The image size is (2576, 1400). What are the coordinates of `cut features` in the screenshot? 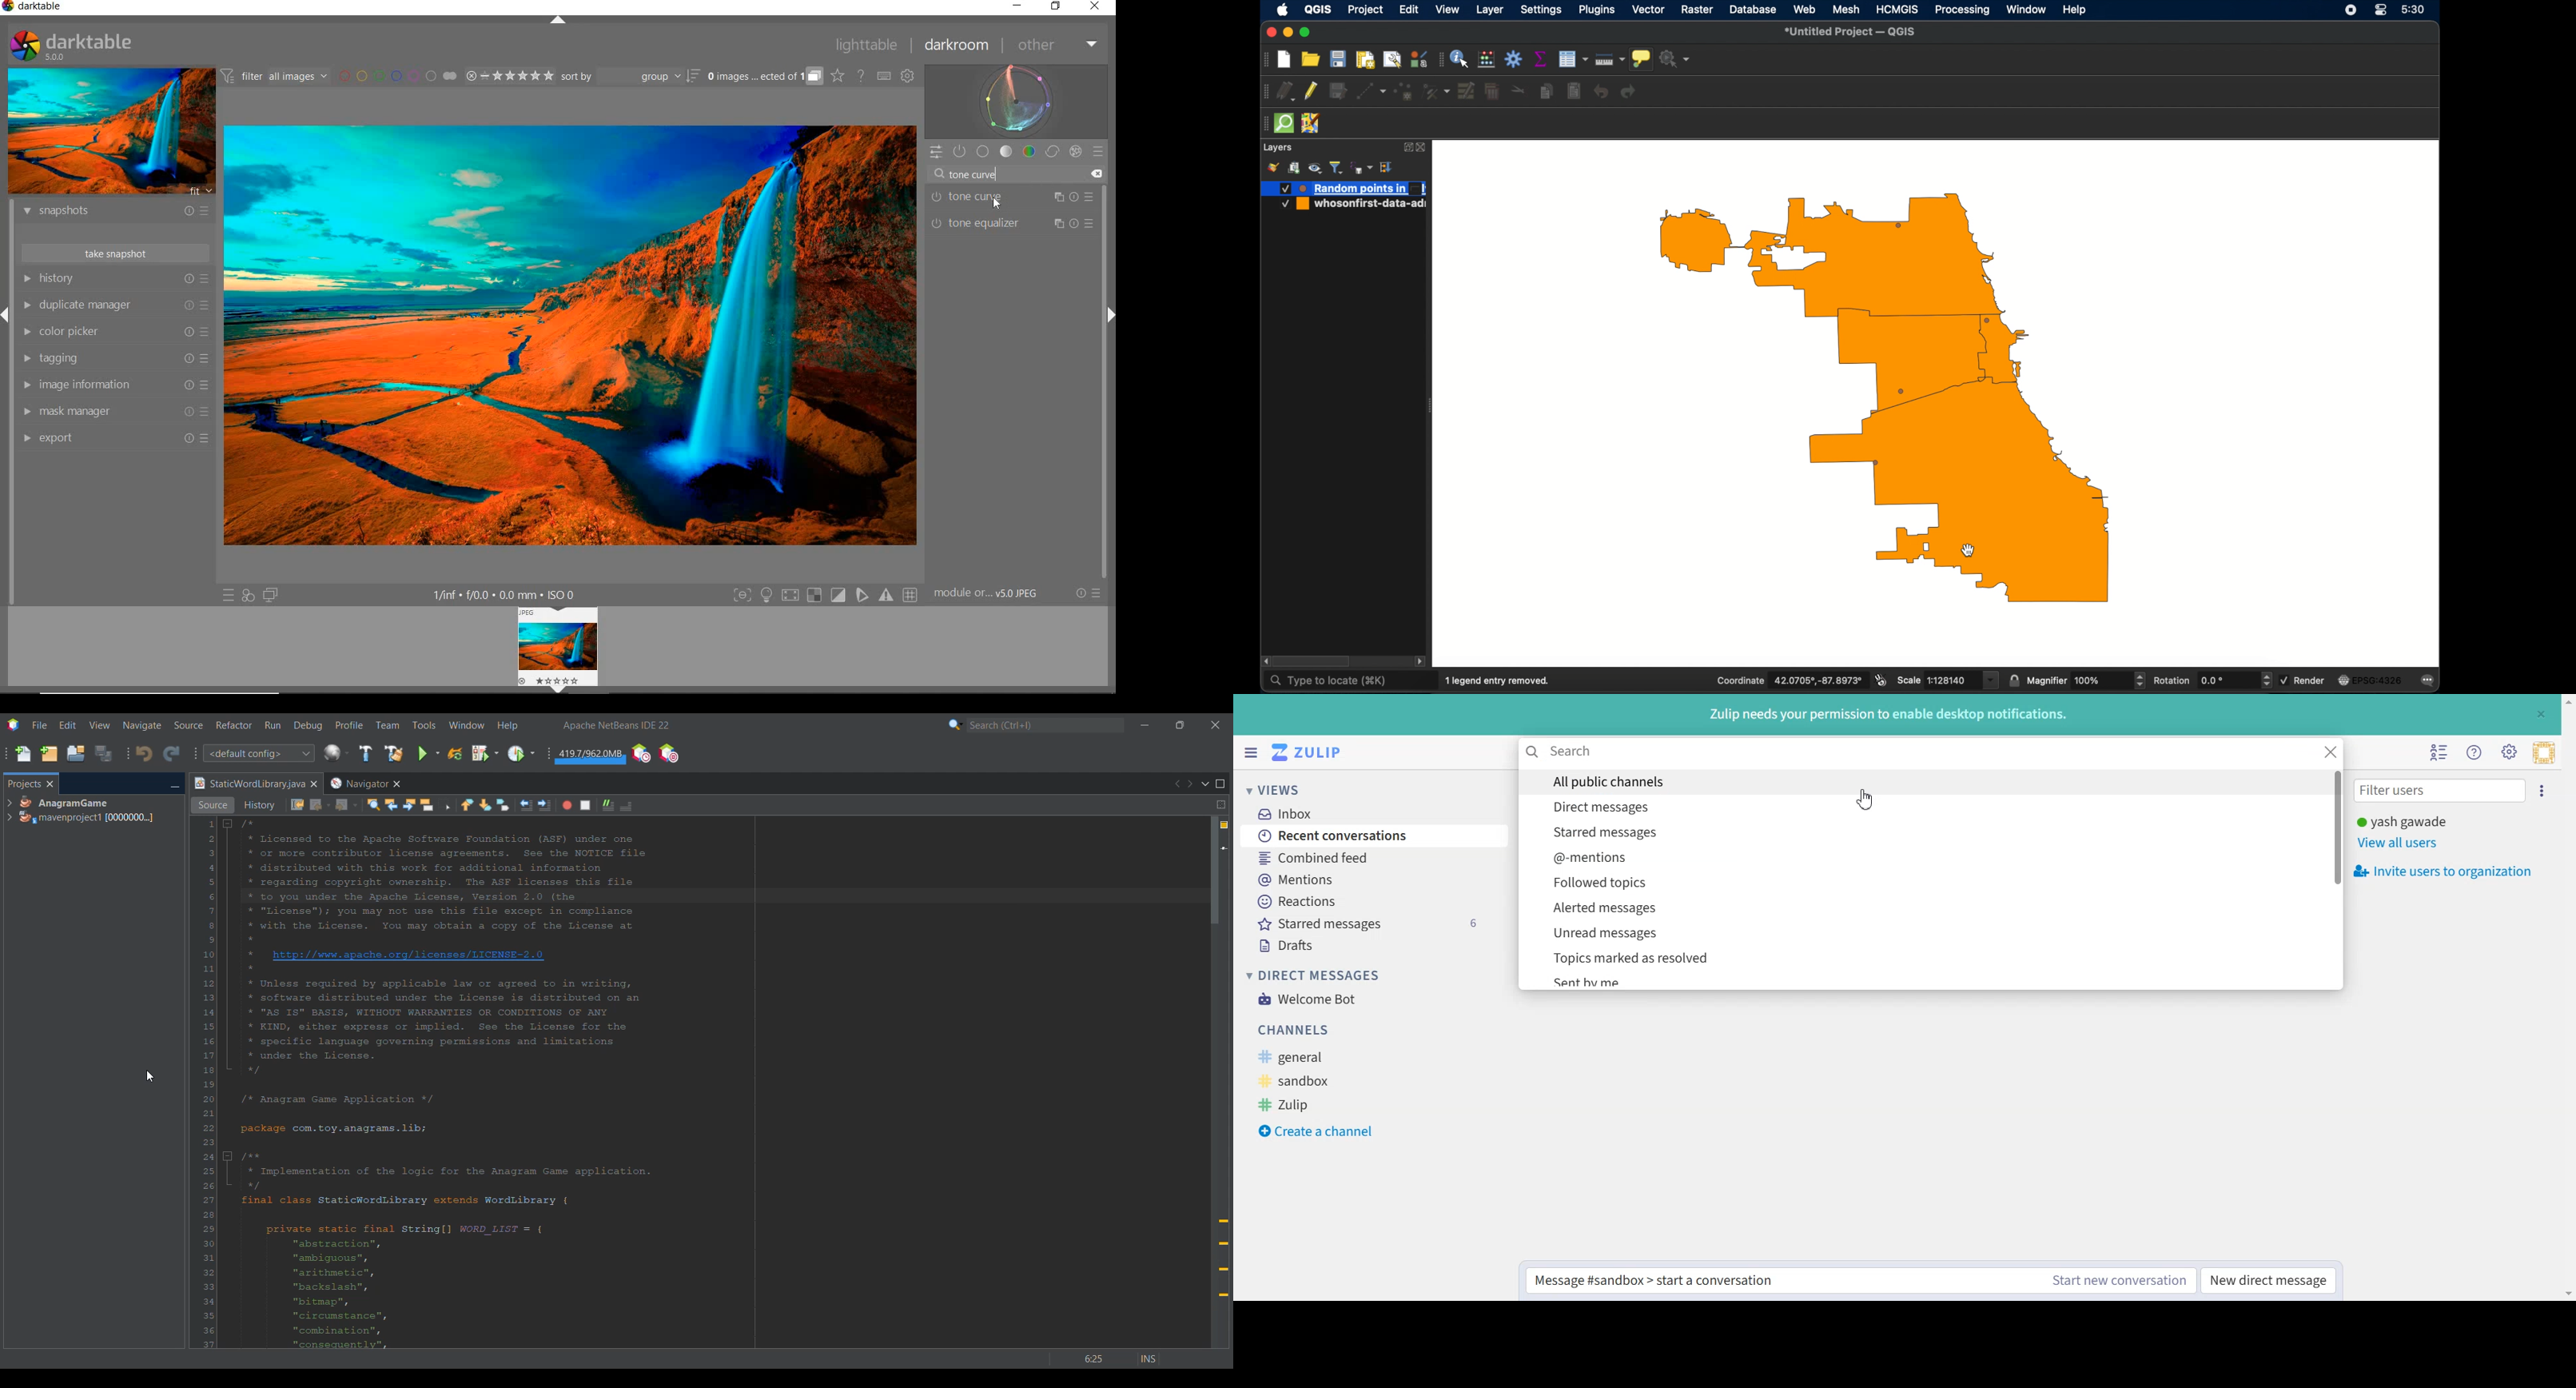 It's located at (1518, 91).